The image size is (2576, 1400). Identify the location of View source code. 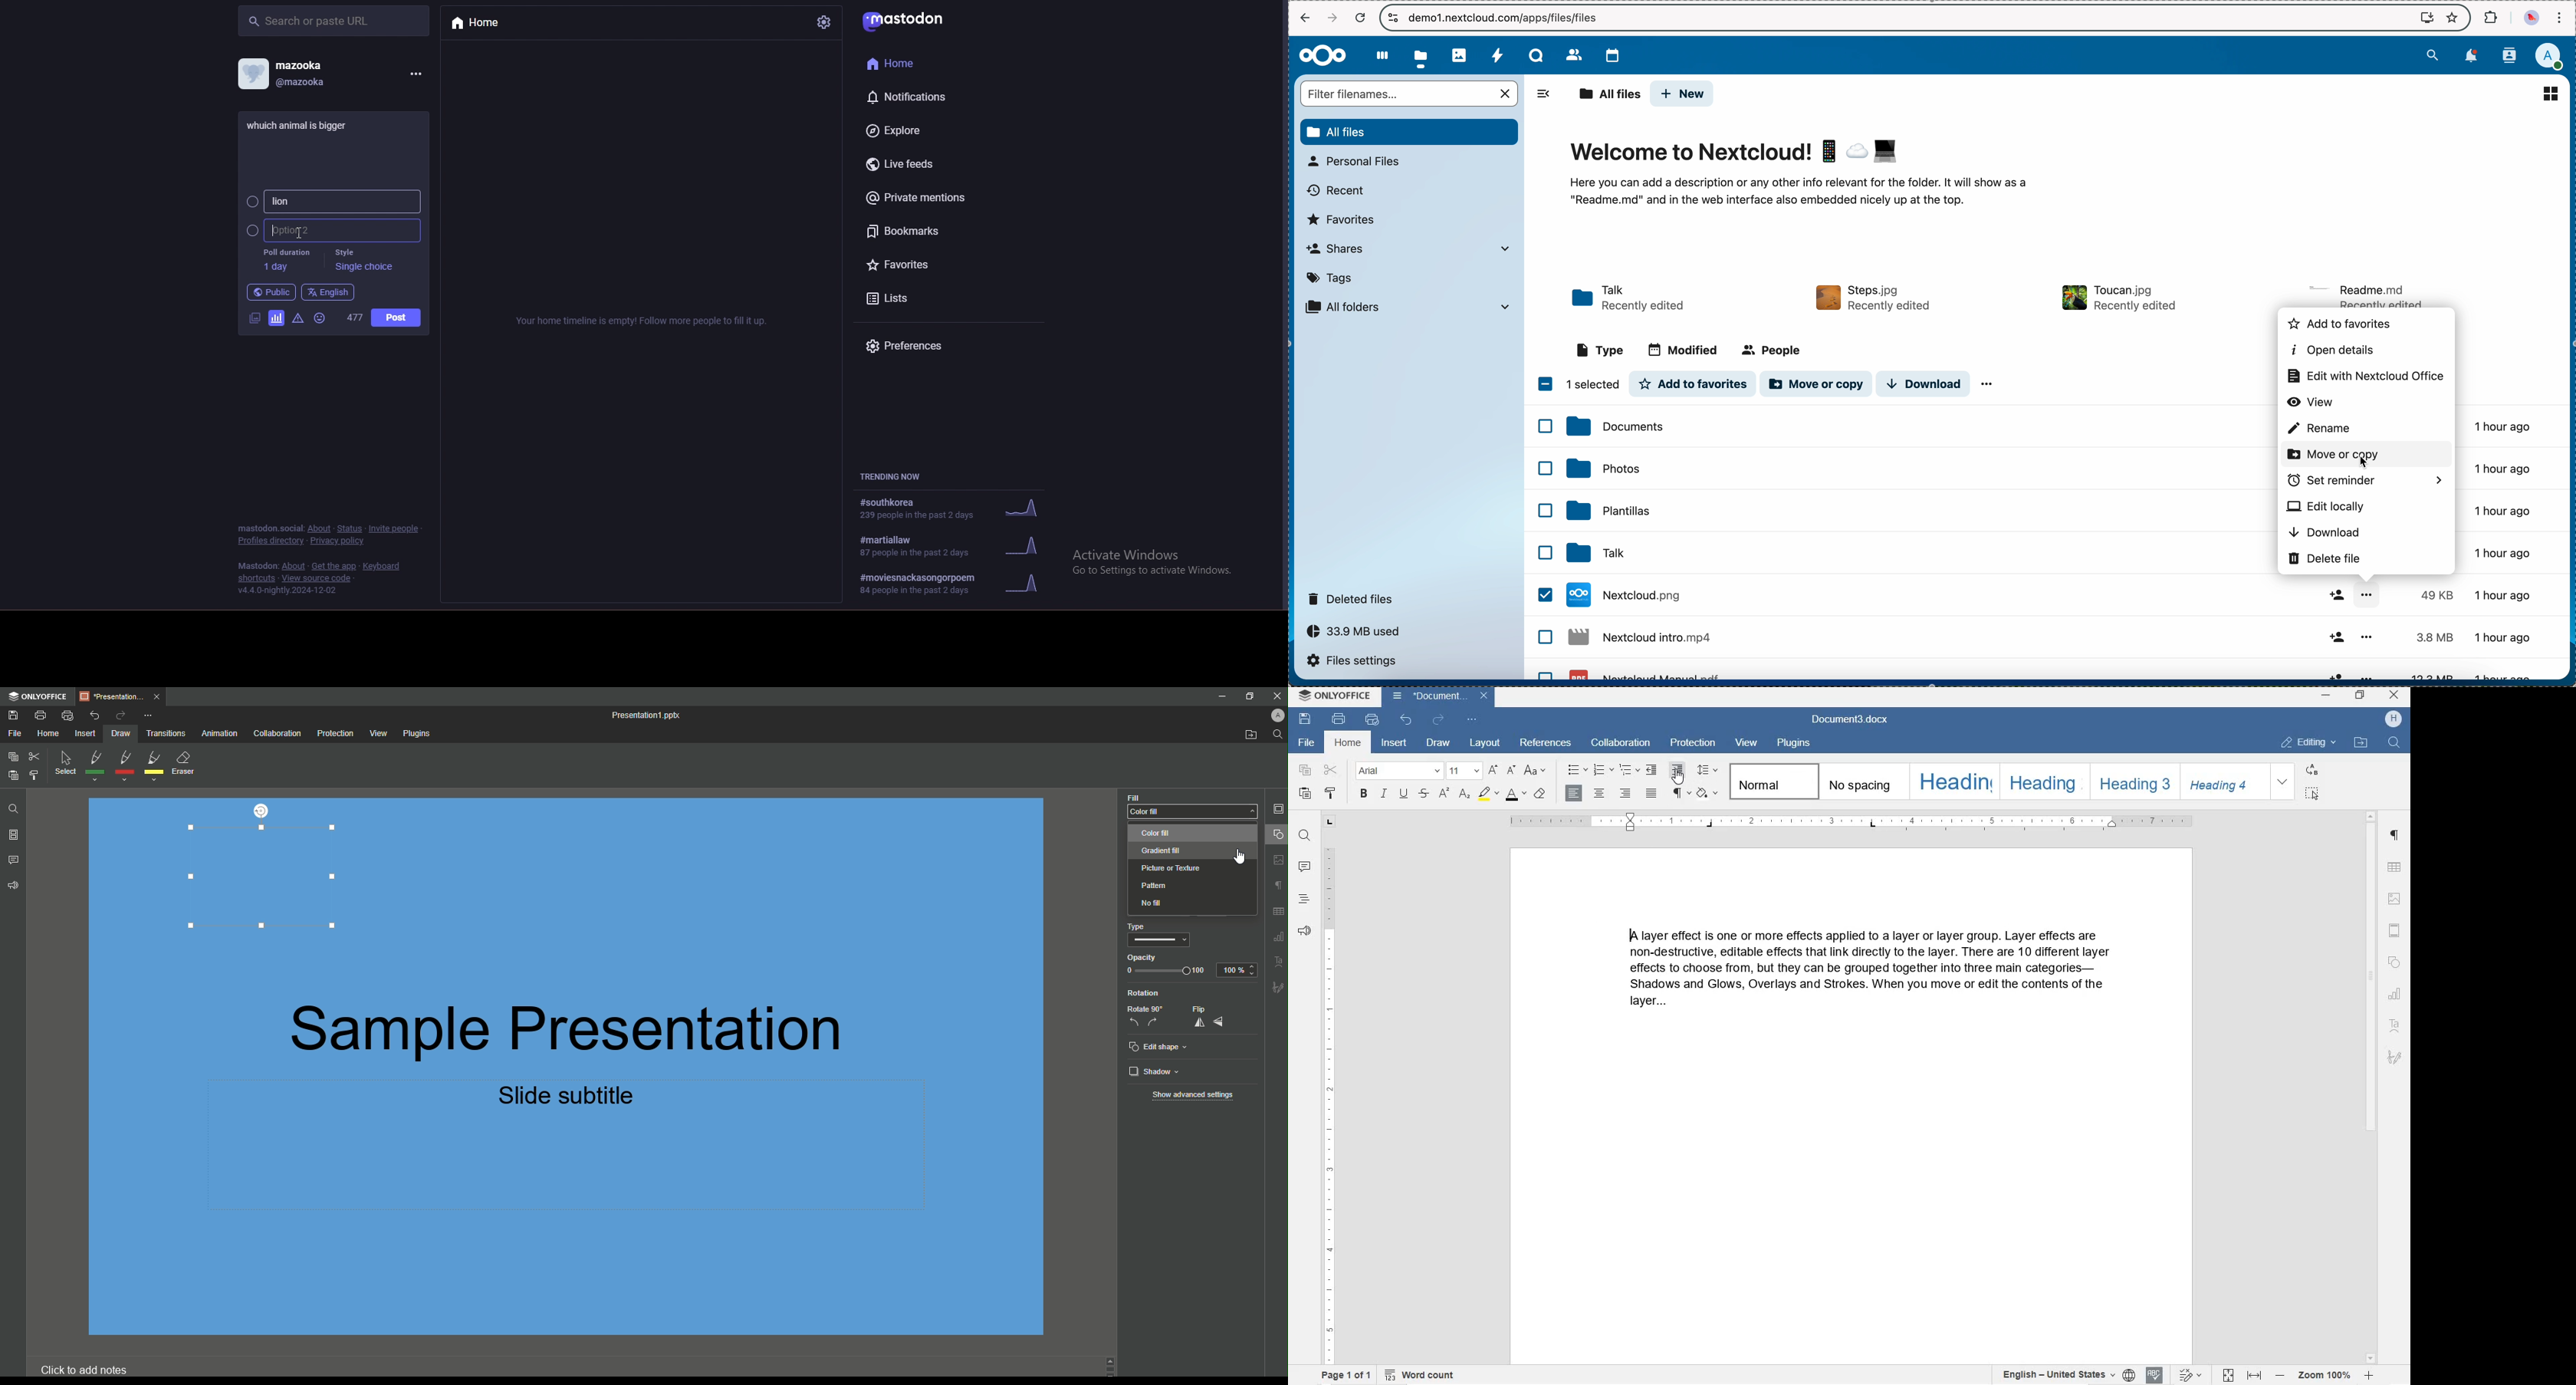
(321, 578).